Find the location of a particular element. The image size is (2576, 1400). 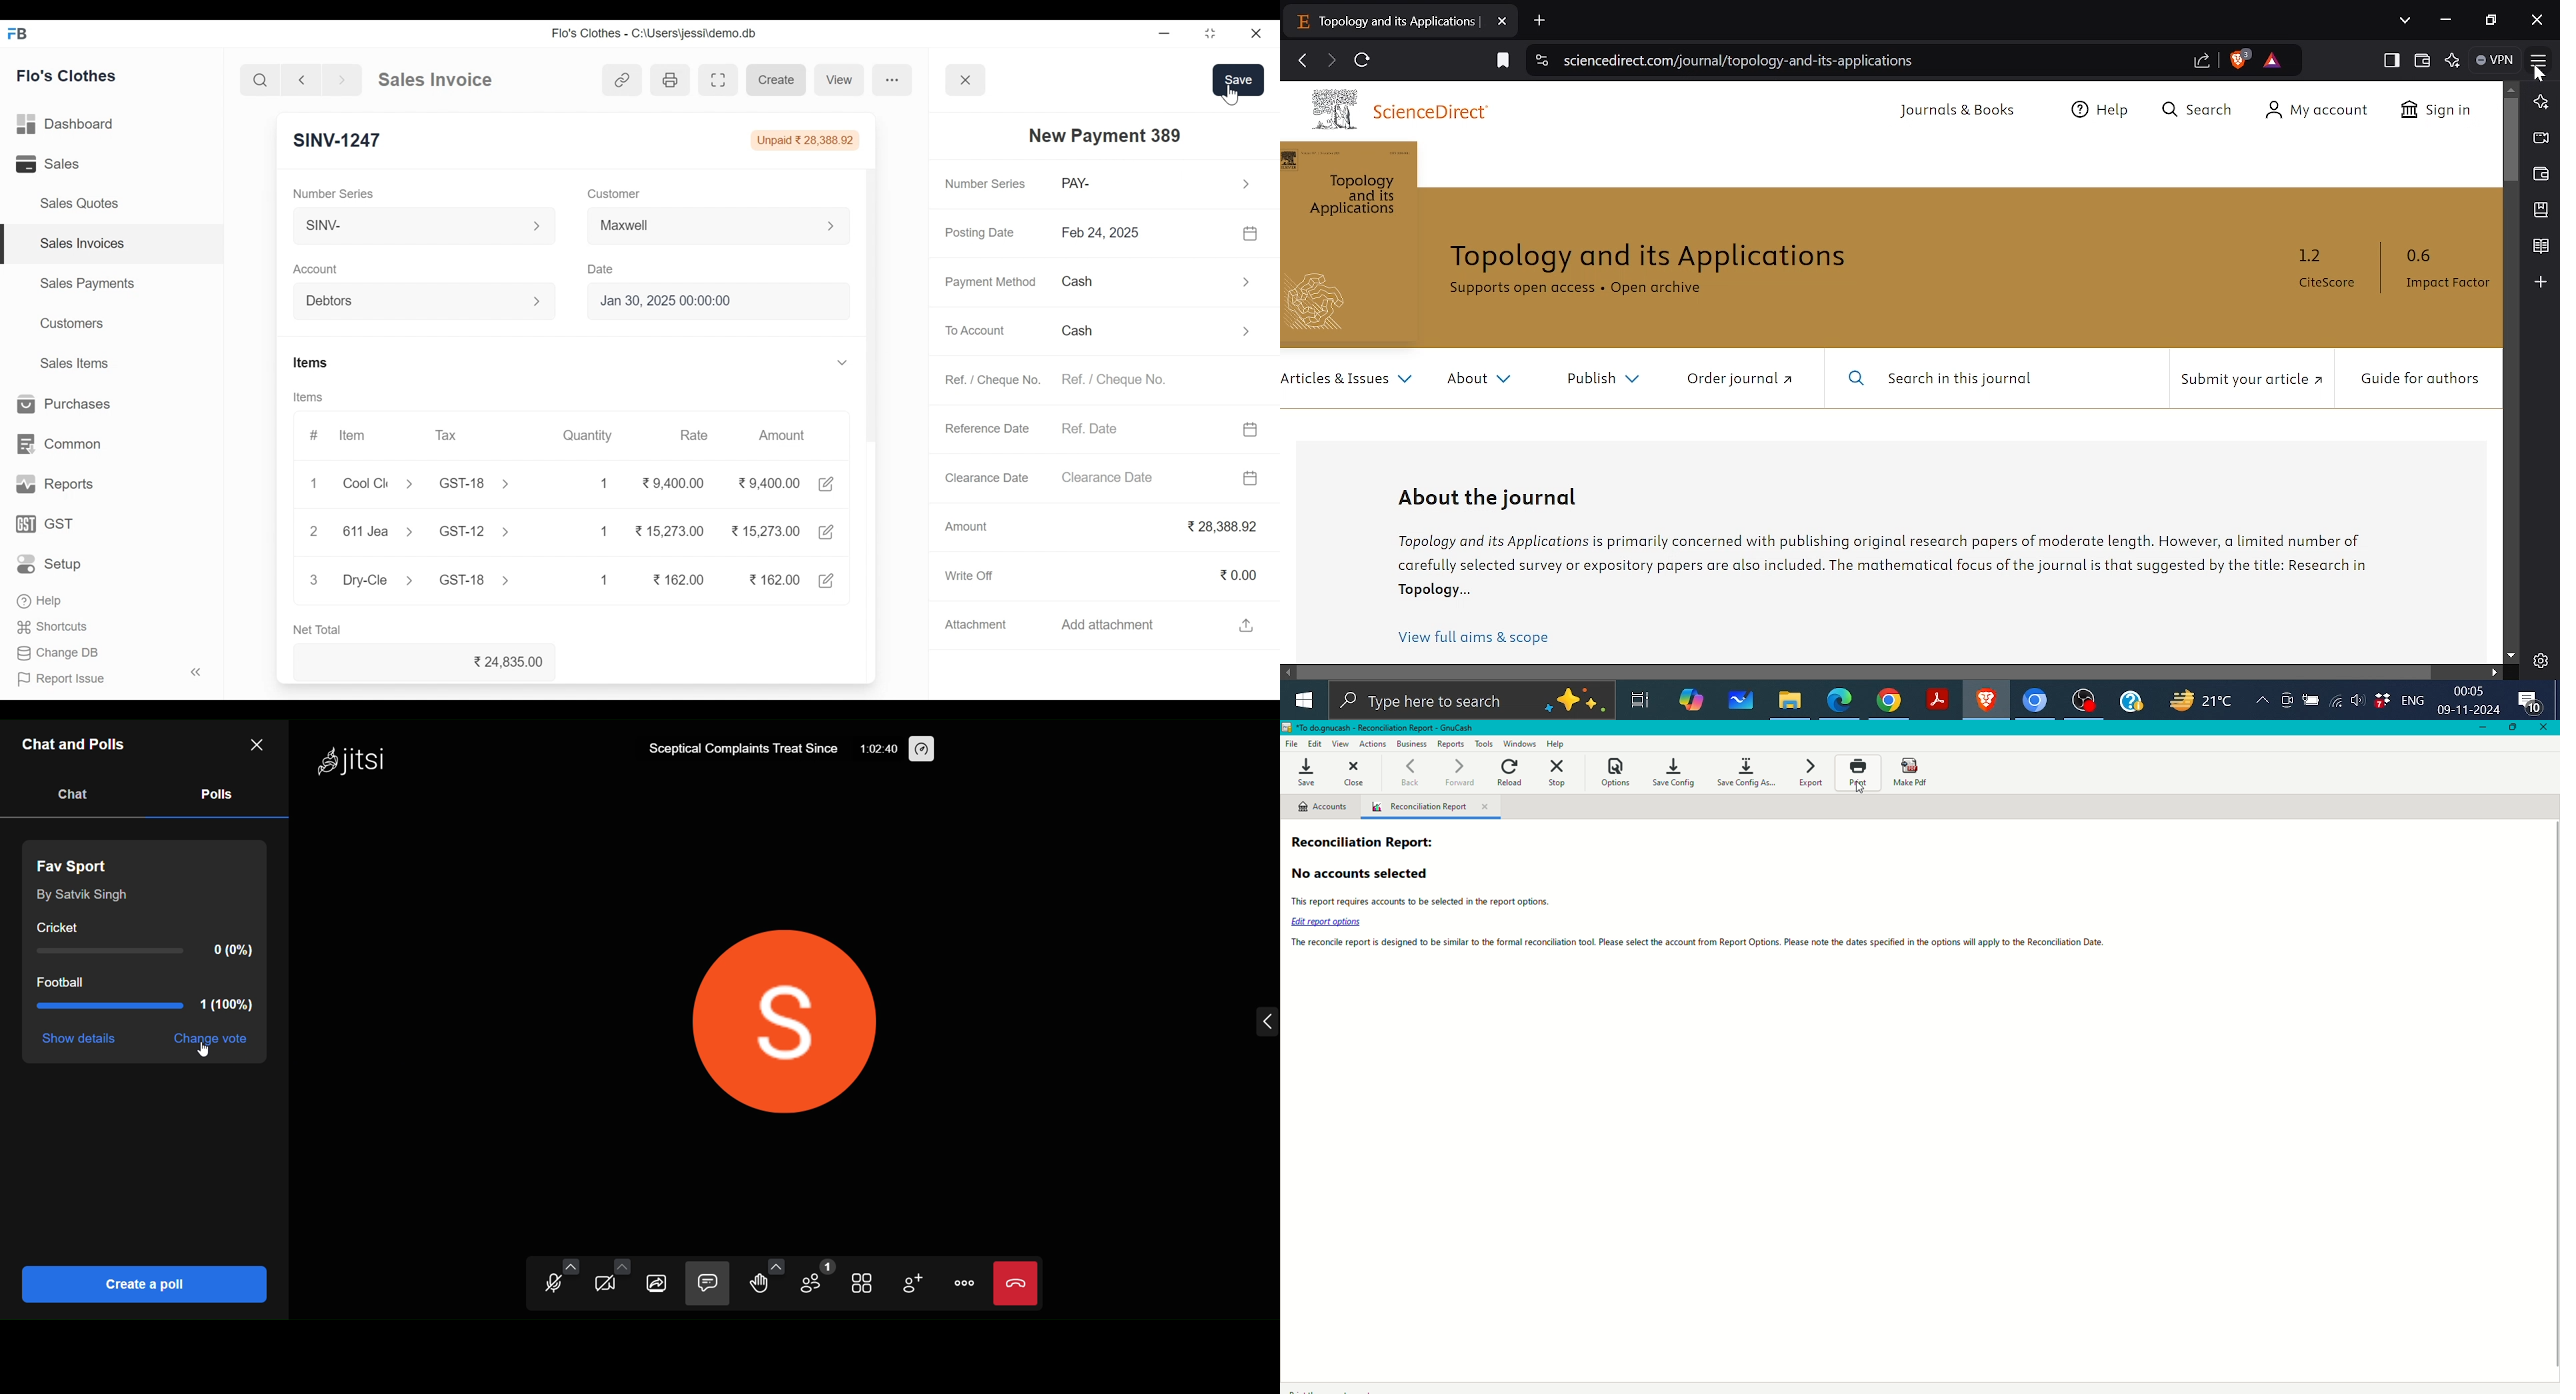

Cash is located at coordinates (1085, 331).